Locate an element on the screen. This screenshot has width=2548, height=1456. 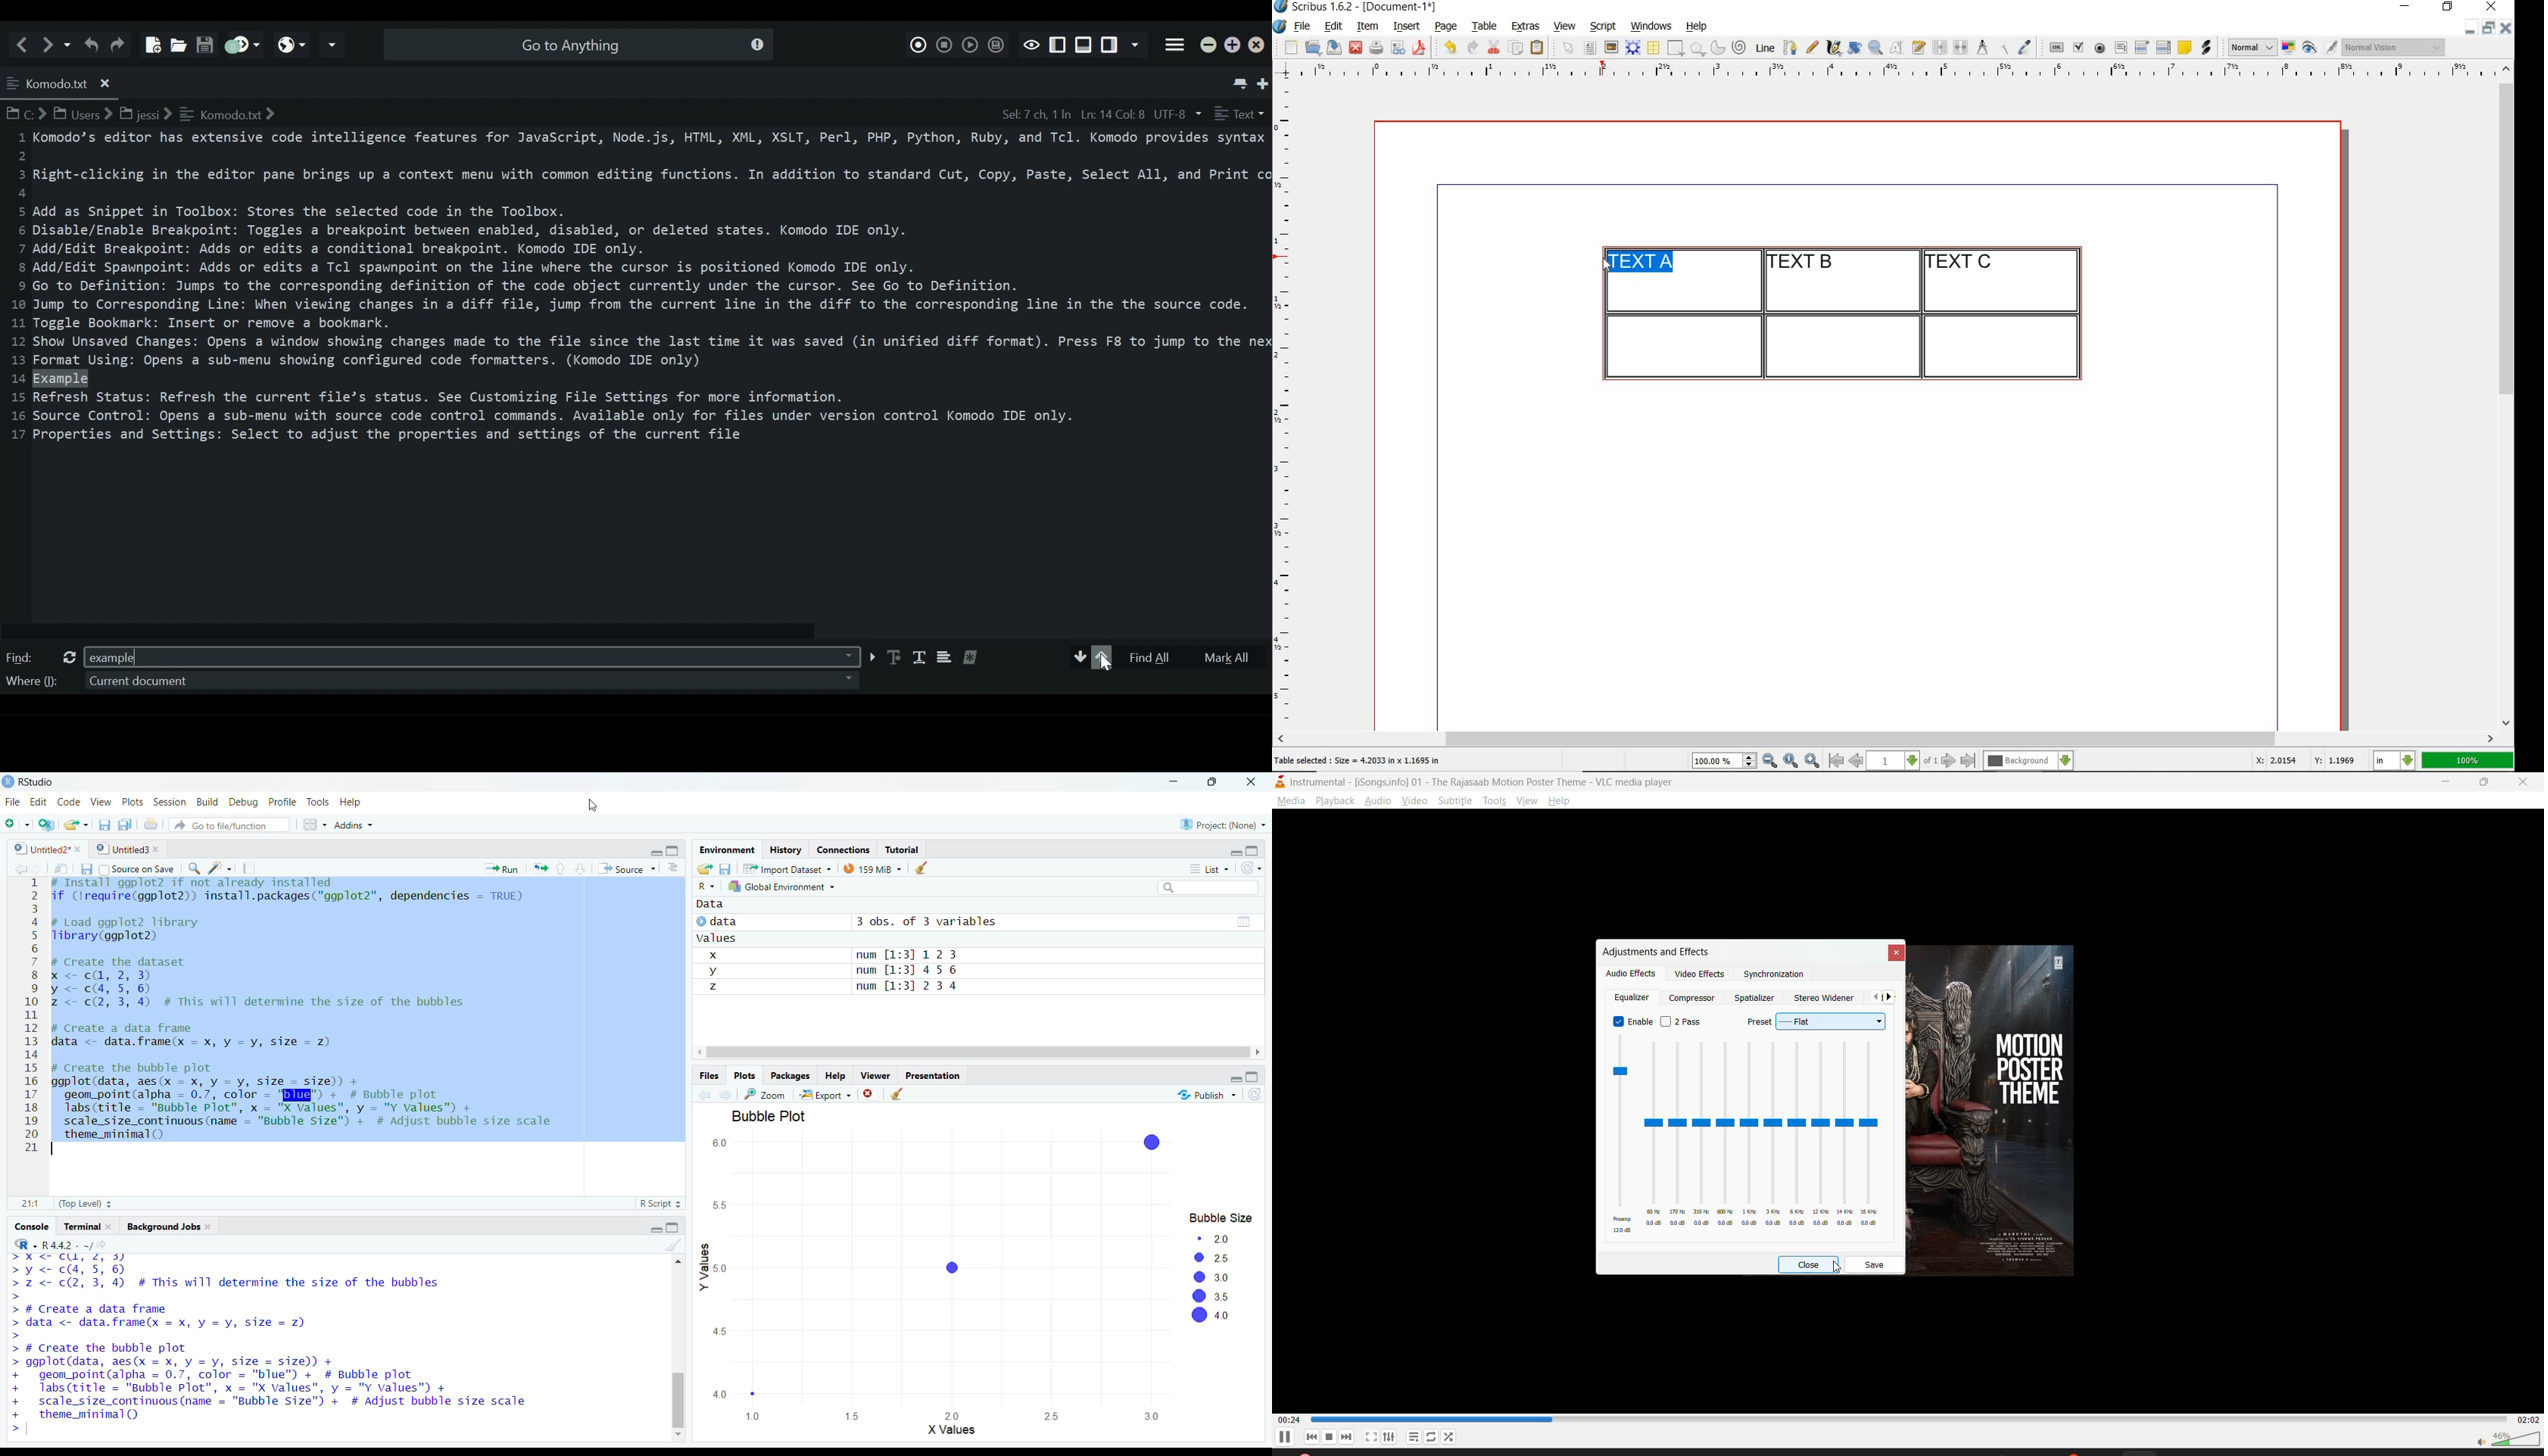
clear console is located at coordinates (665, 1245).